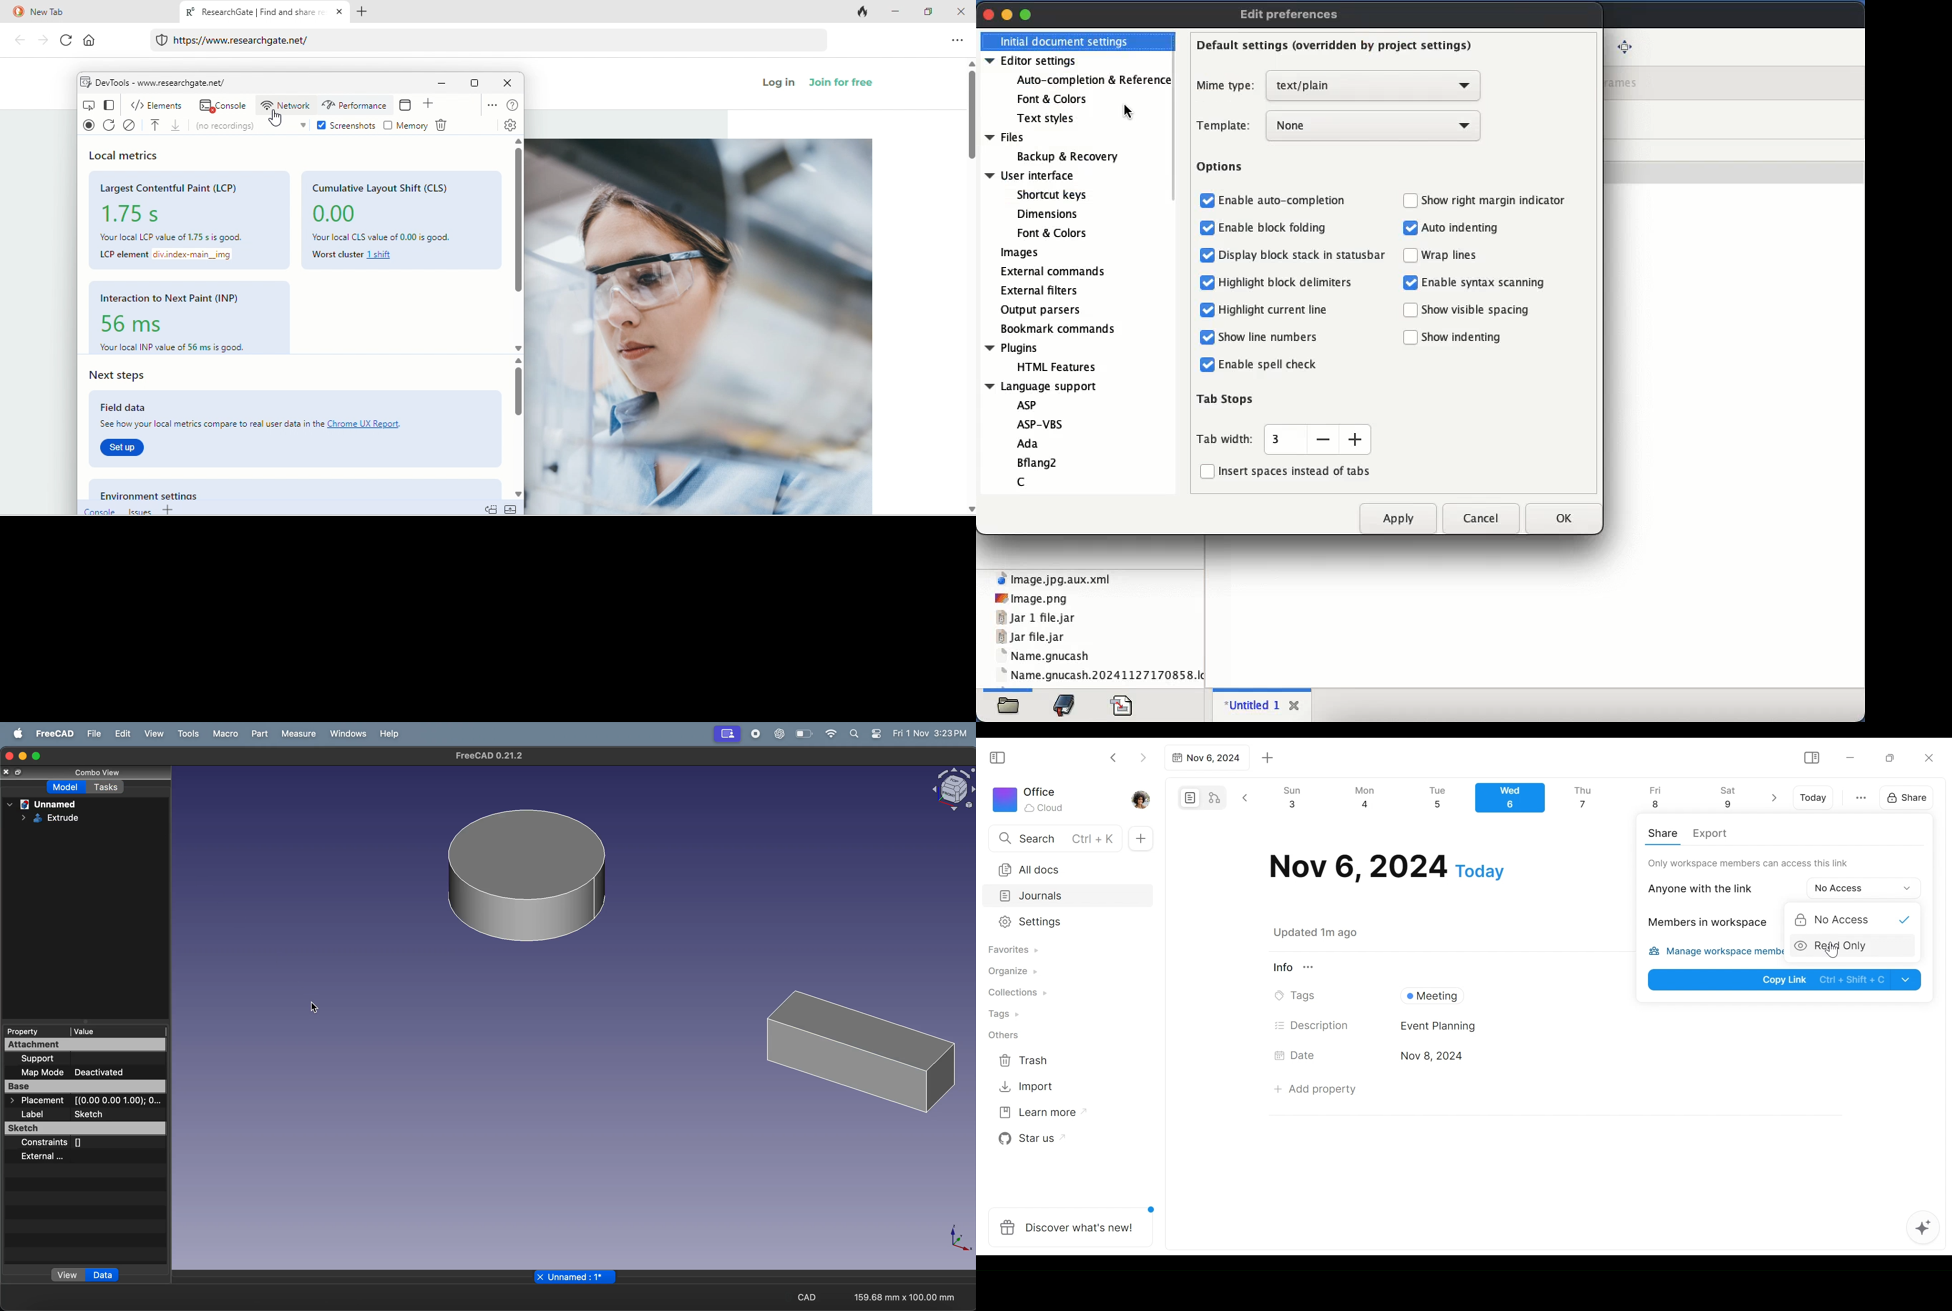 The width and height of the screenshot is (1960, 1316). What do you see at coordinates (1053, 192) in the screenshot?
I see `Shortcut keys` at bounding box center [1053, 192].